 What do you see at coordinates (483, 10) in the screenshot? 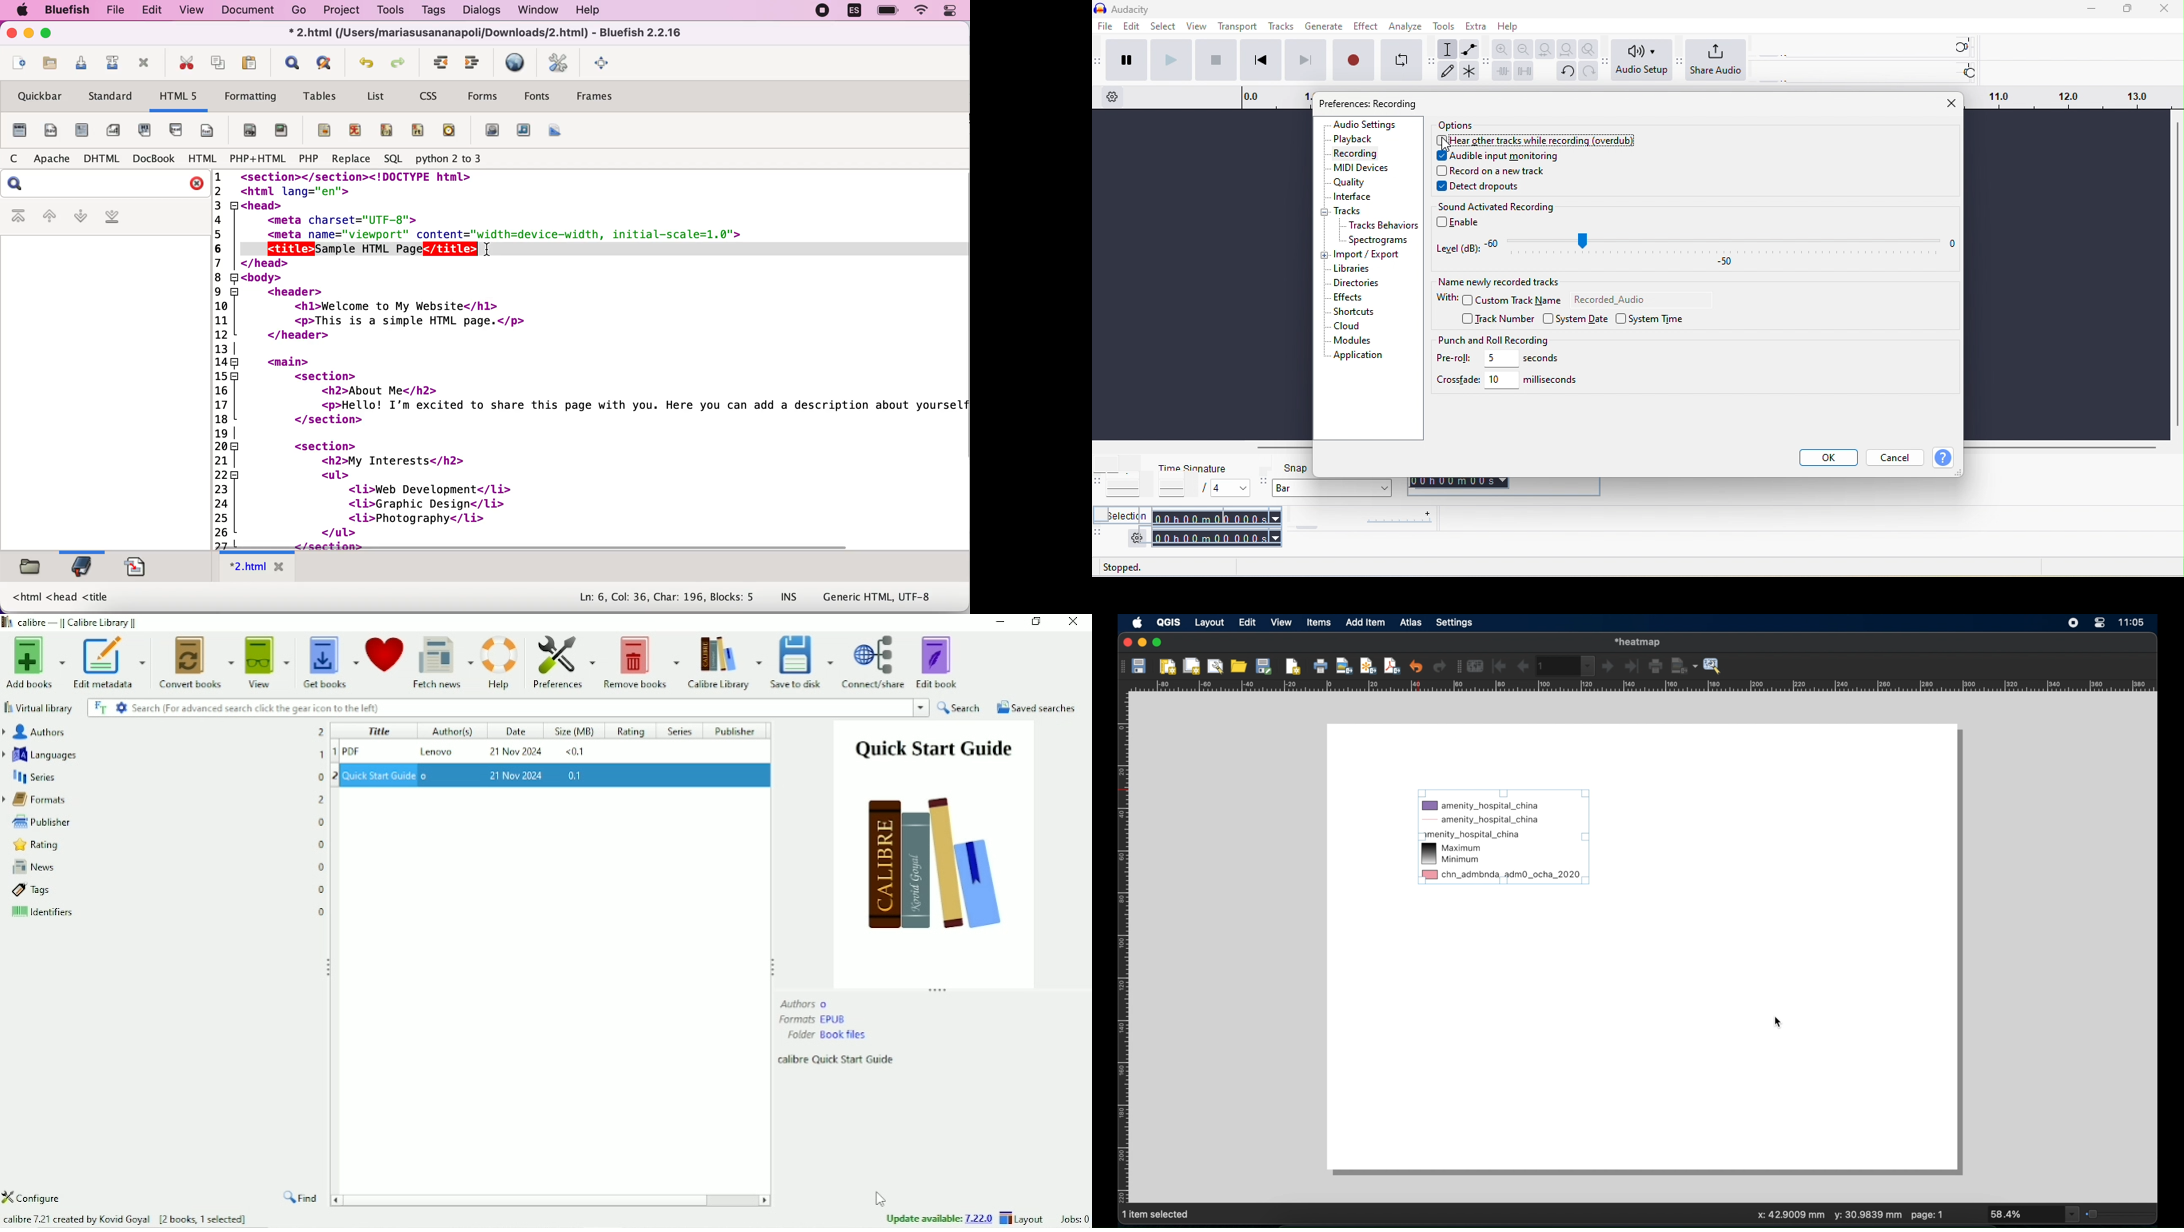
I see `dialogs` at bounding box center [483, 10].